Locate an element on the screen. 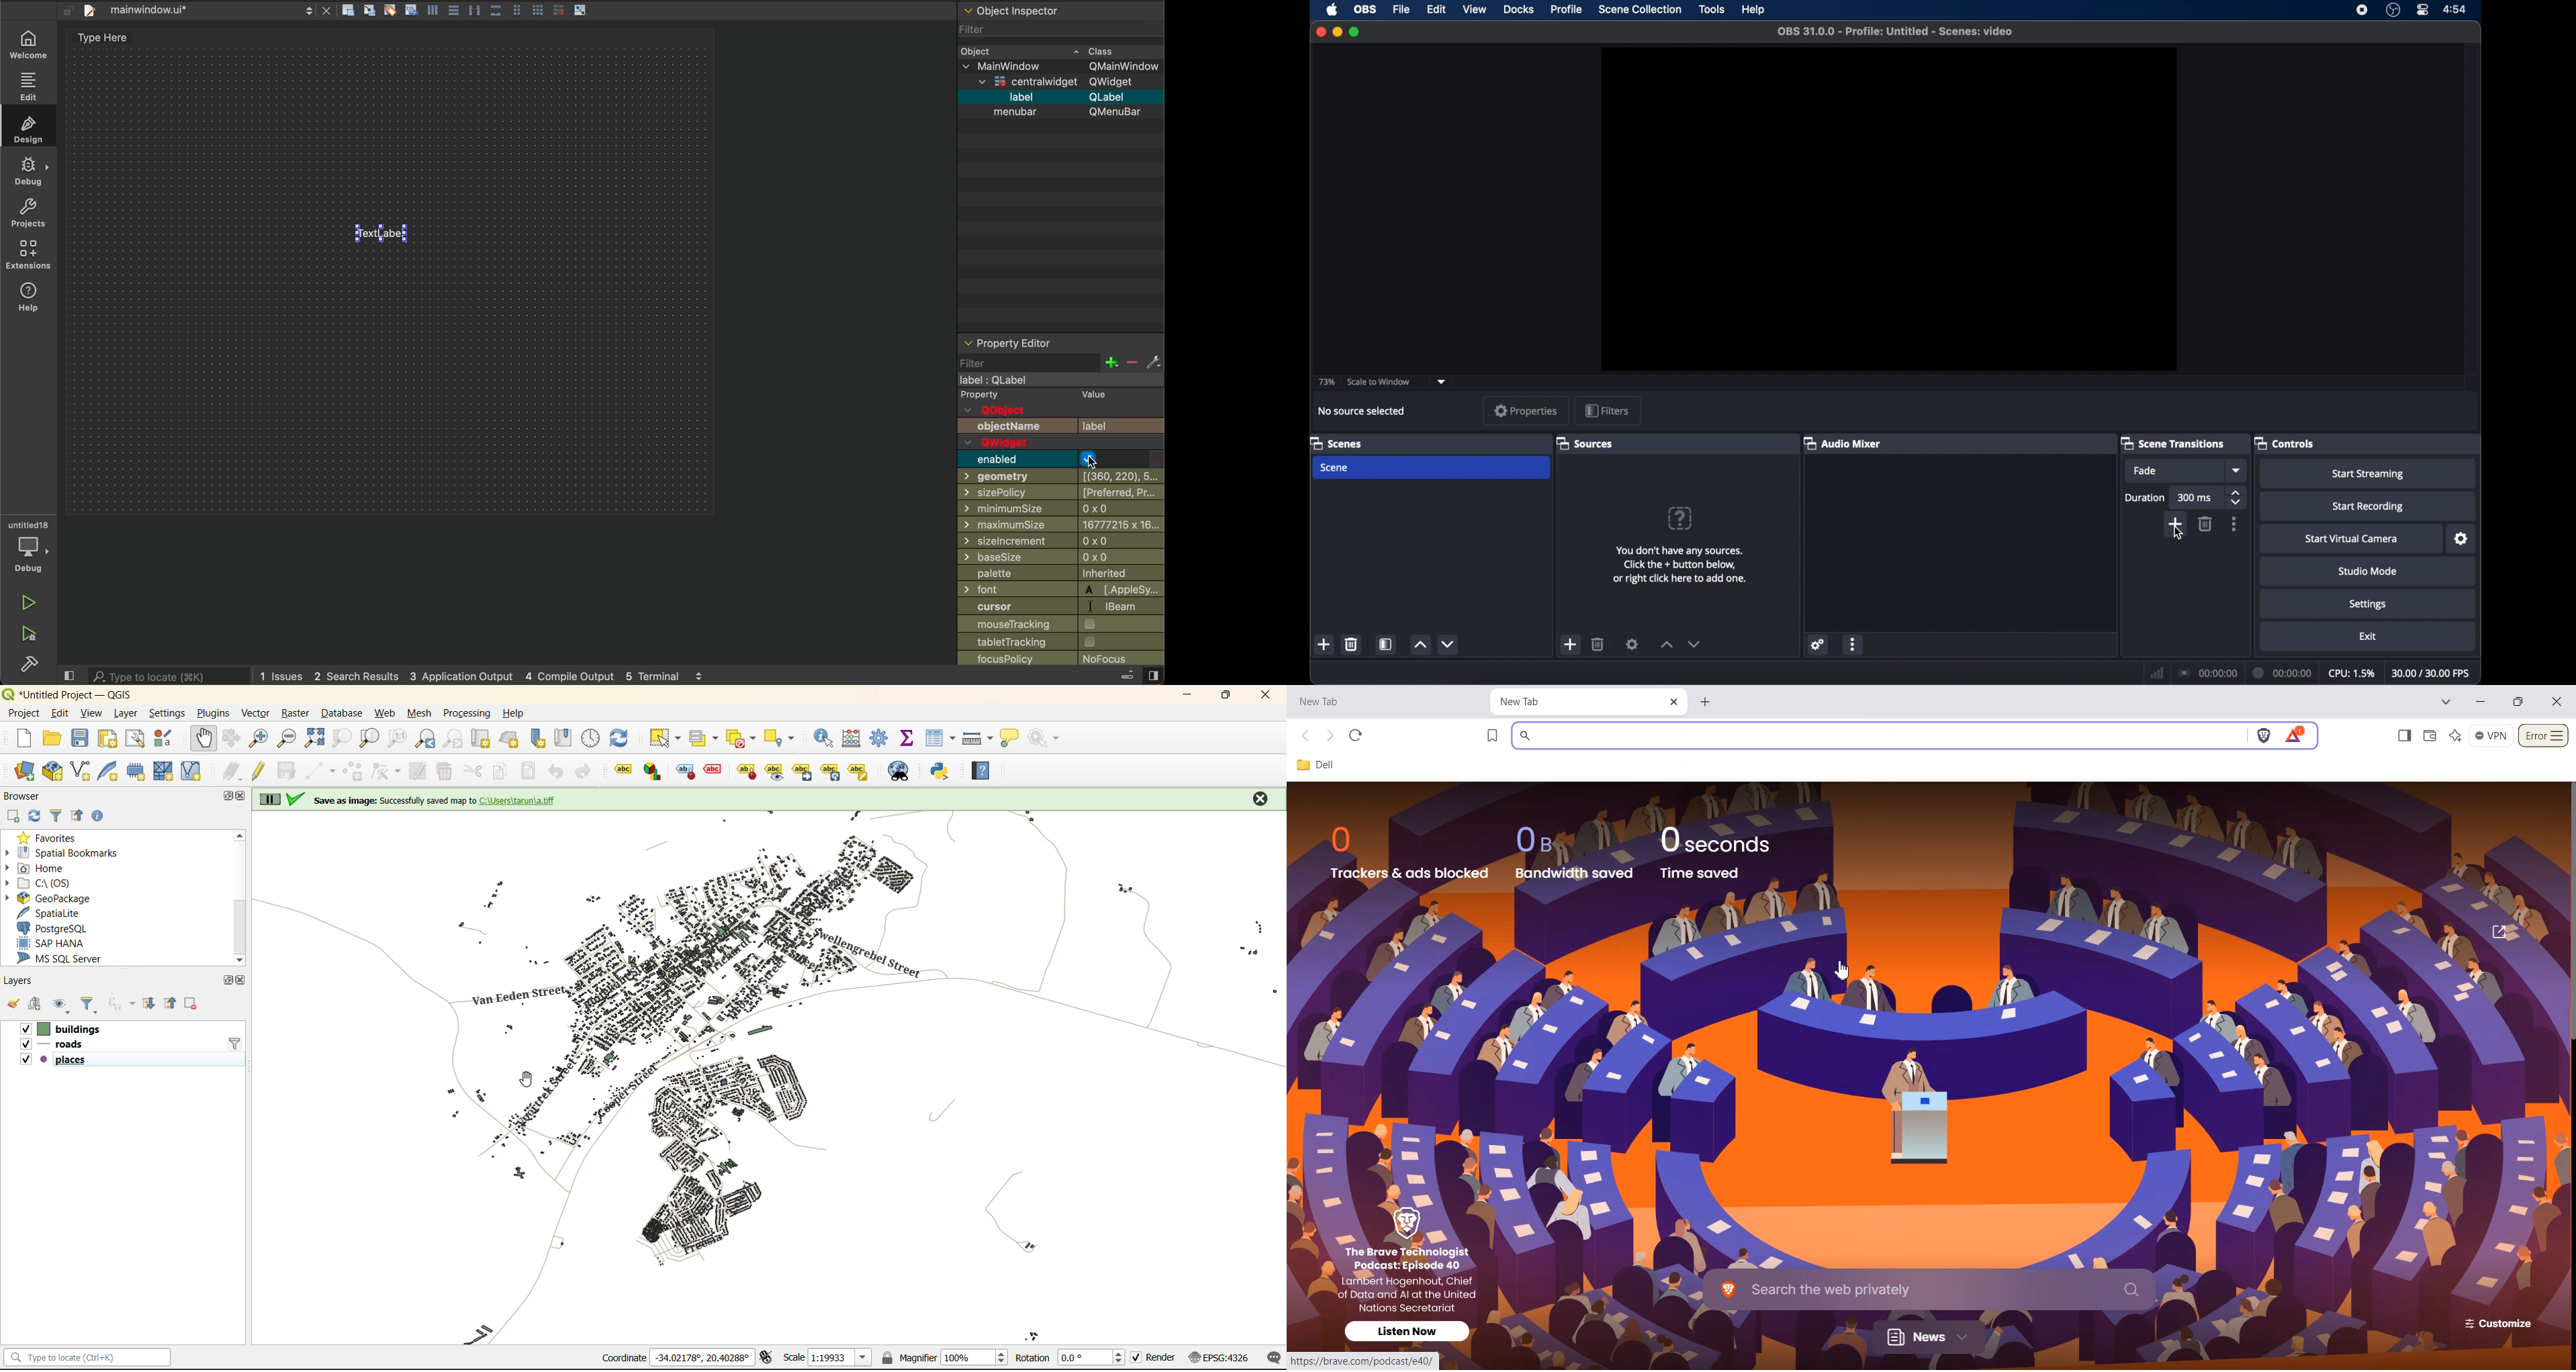  plugins is located at coordinates (213, 713).